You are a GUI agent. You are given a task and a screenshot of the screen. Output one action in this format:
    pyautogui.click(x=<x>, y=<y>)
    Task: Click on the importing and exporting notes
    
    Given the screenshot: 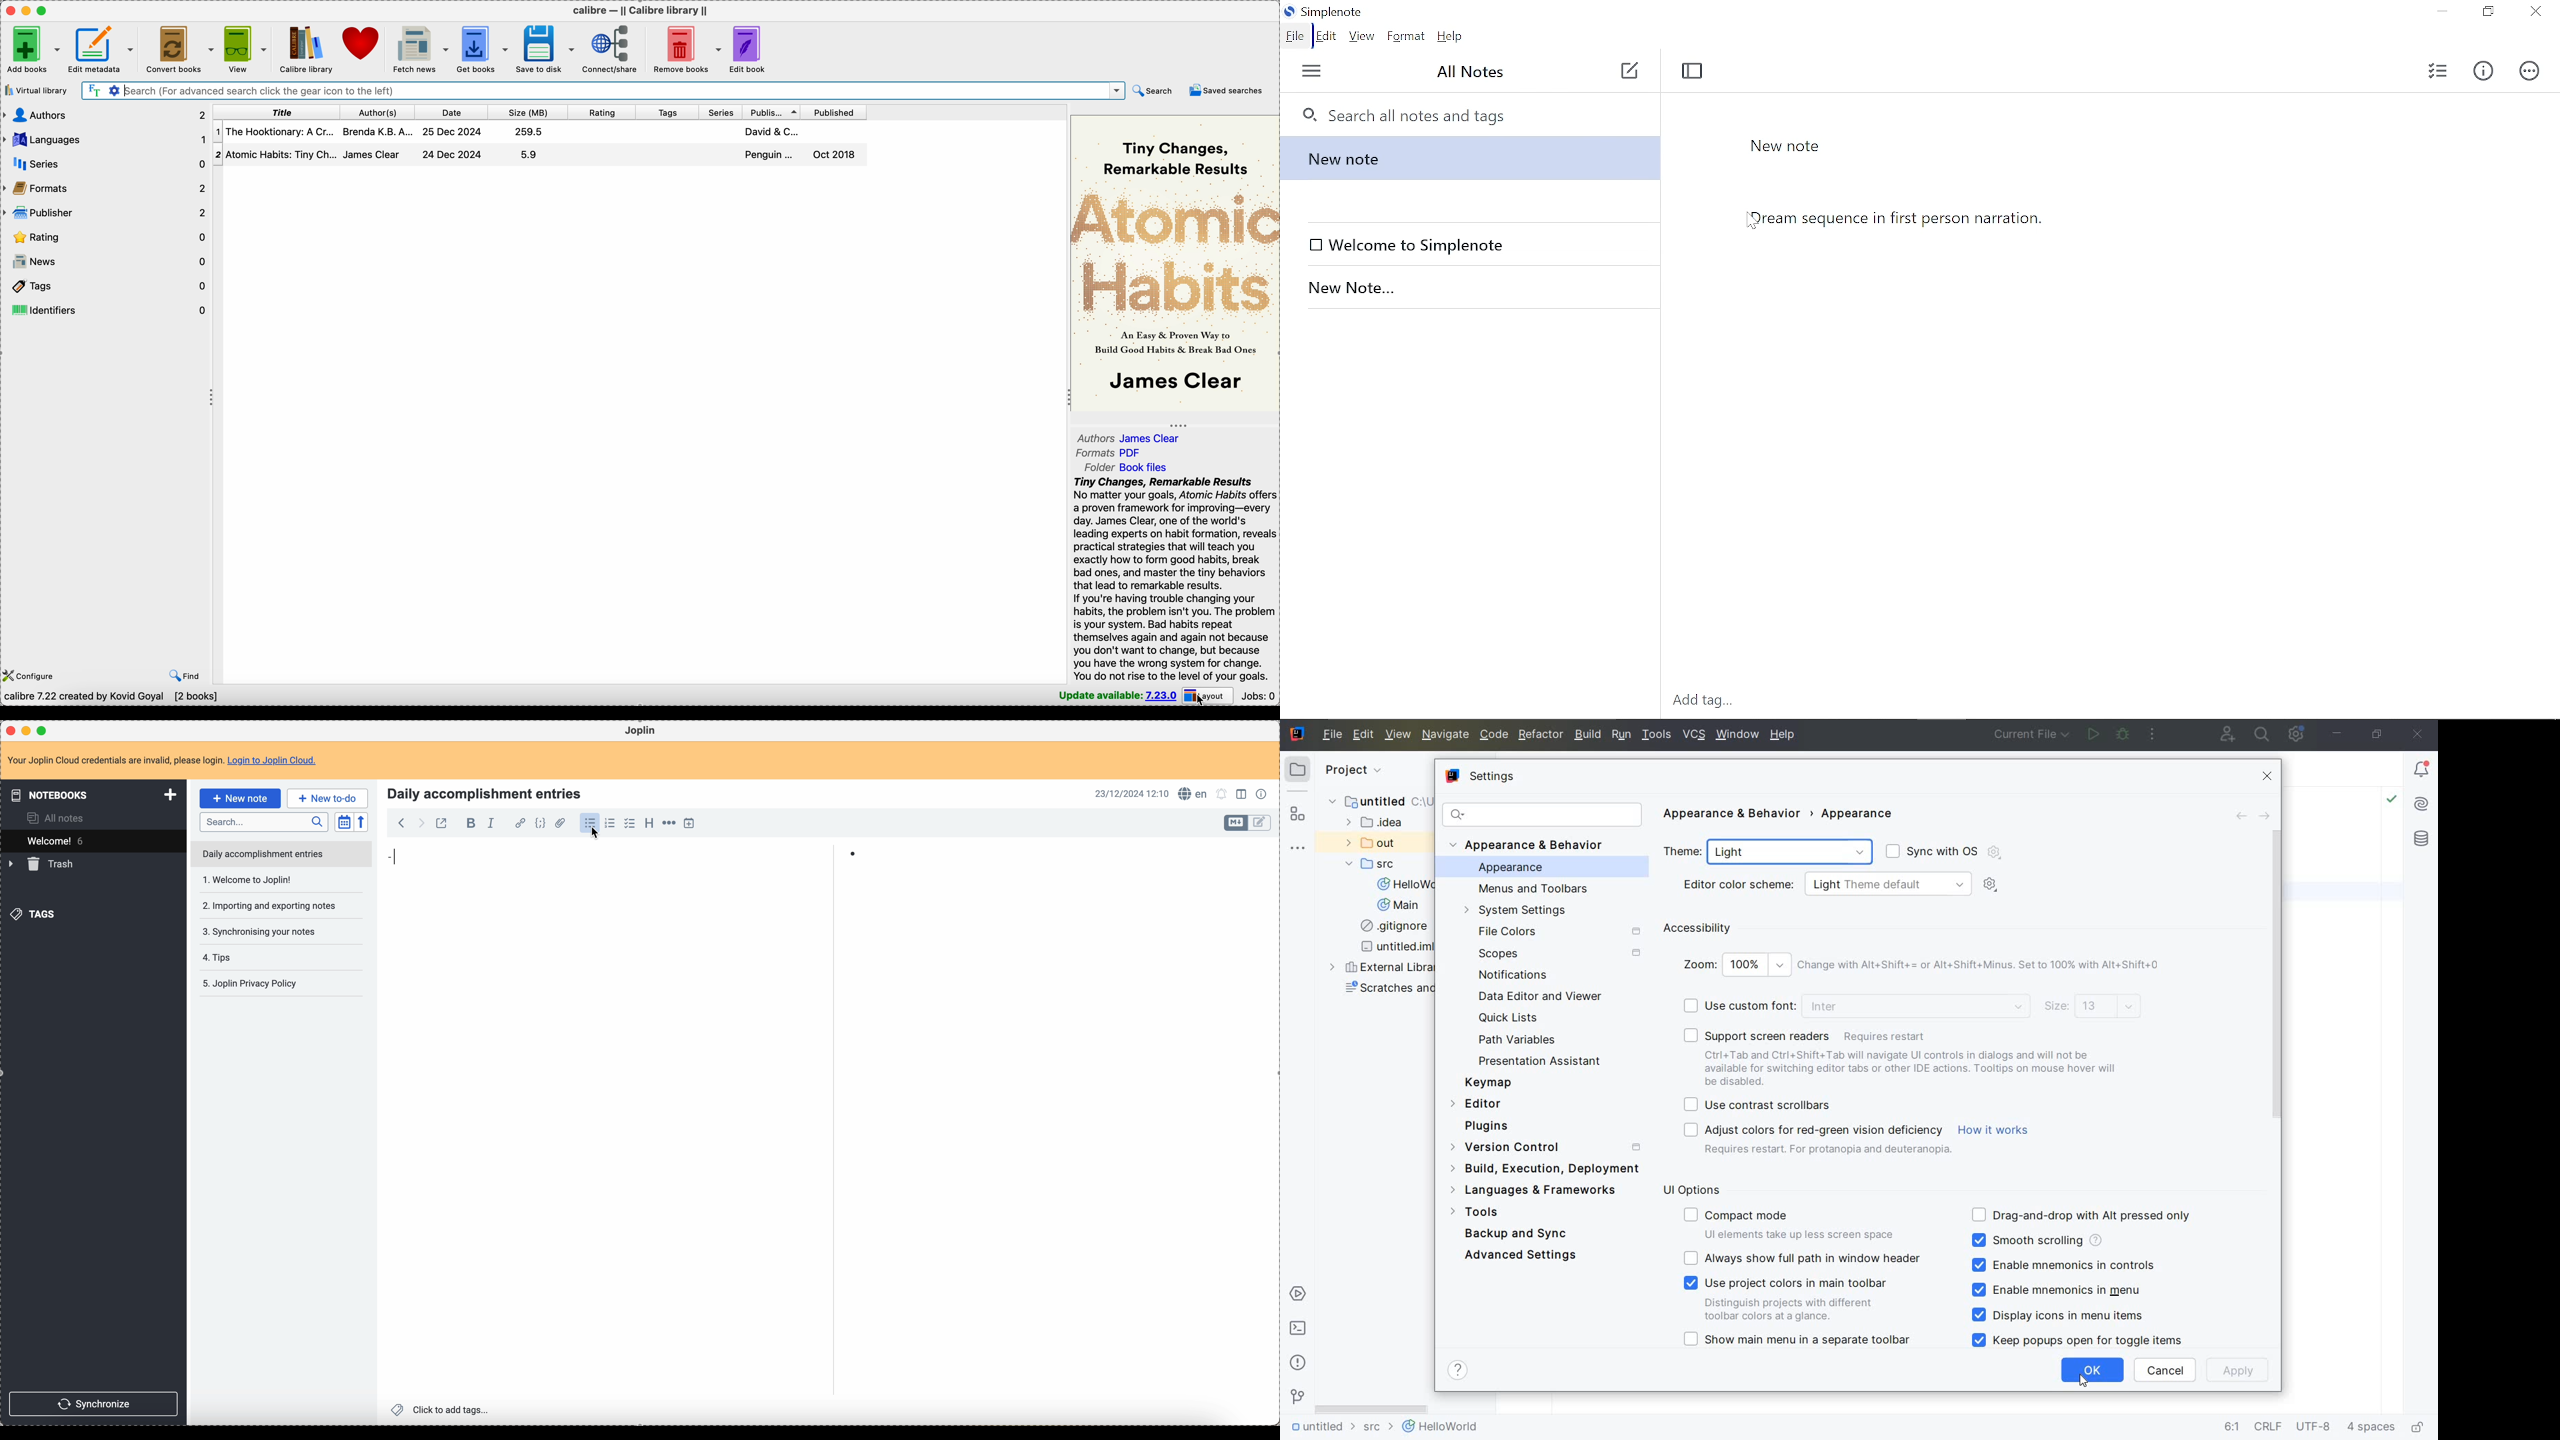 What is the action you would take?
    pyautogui.click(x=268, y=880)
    